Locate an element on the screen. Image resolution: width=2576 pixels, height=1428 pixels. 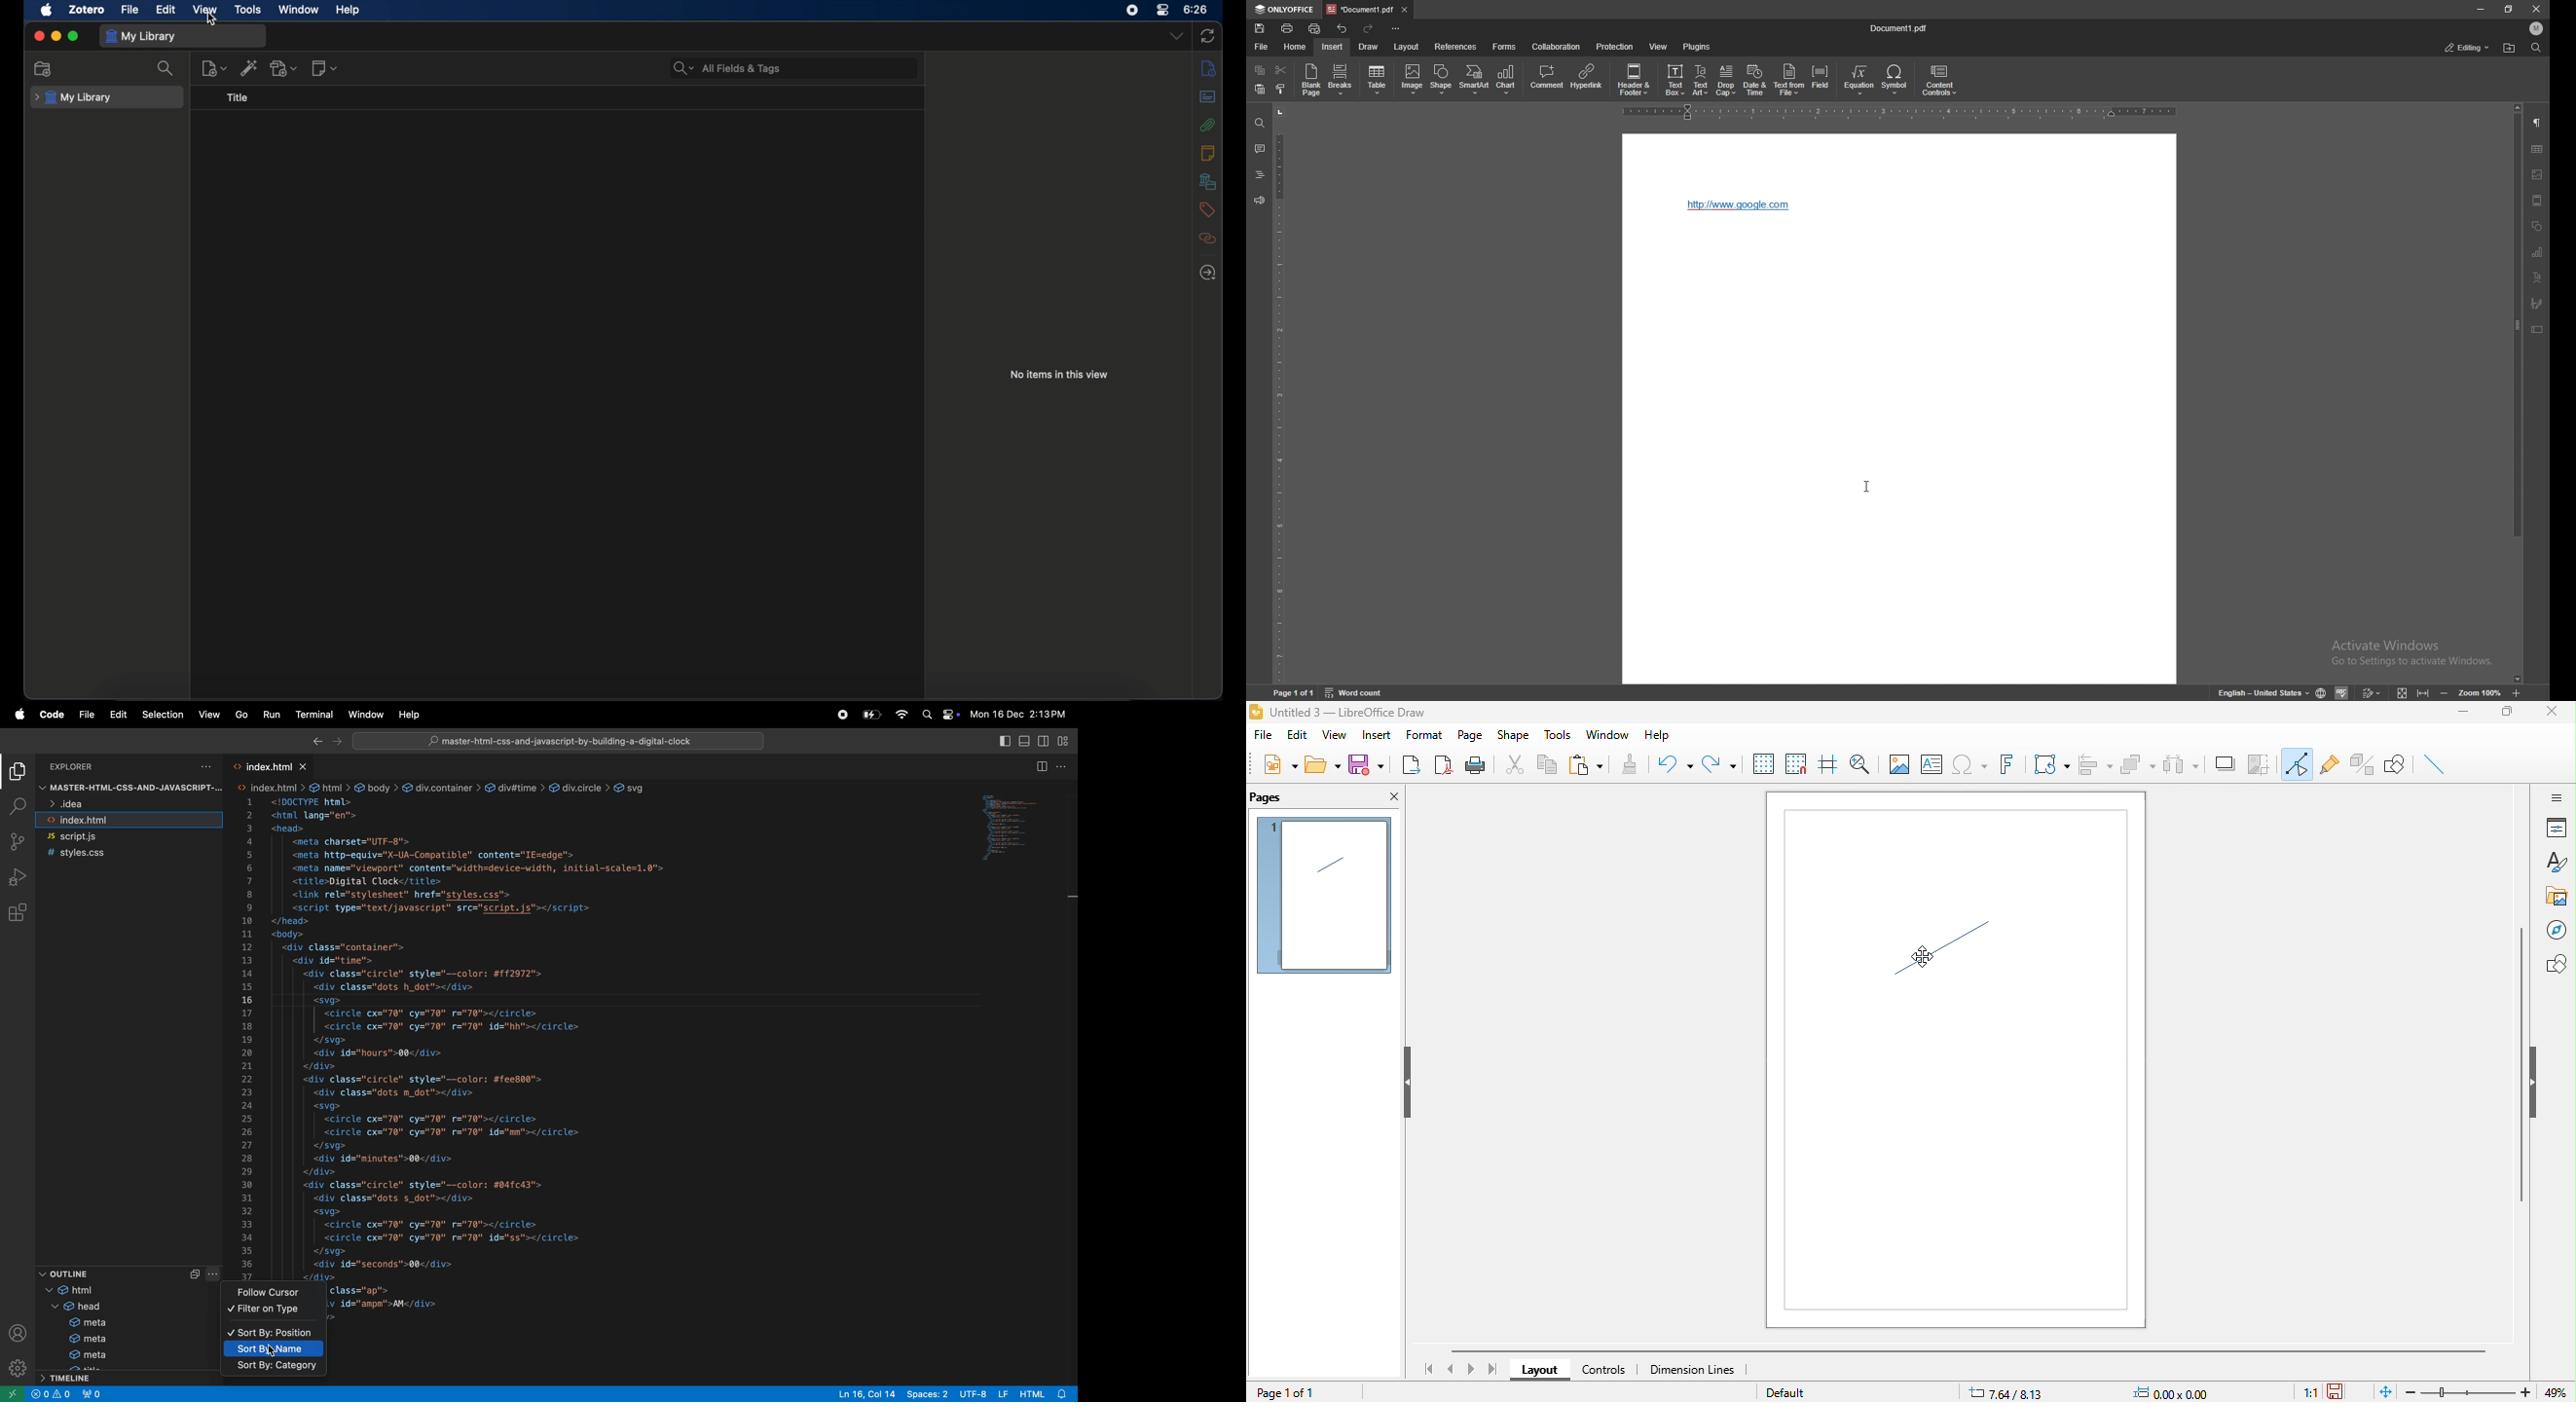
edit is located at coordinates (166, 10).